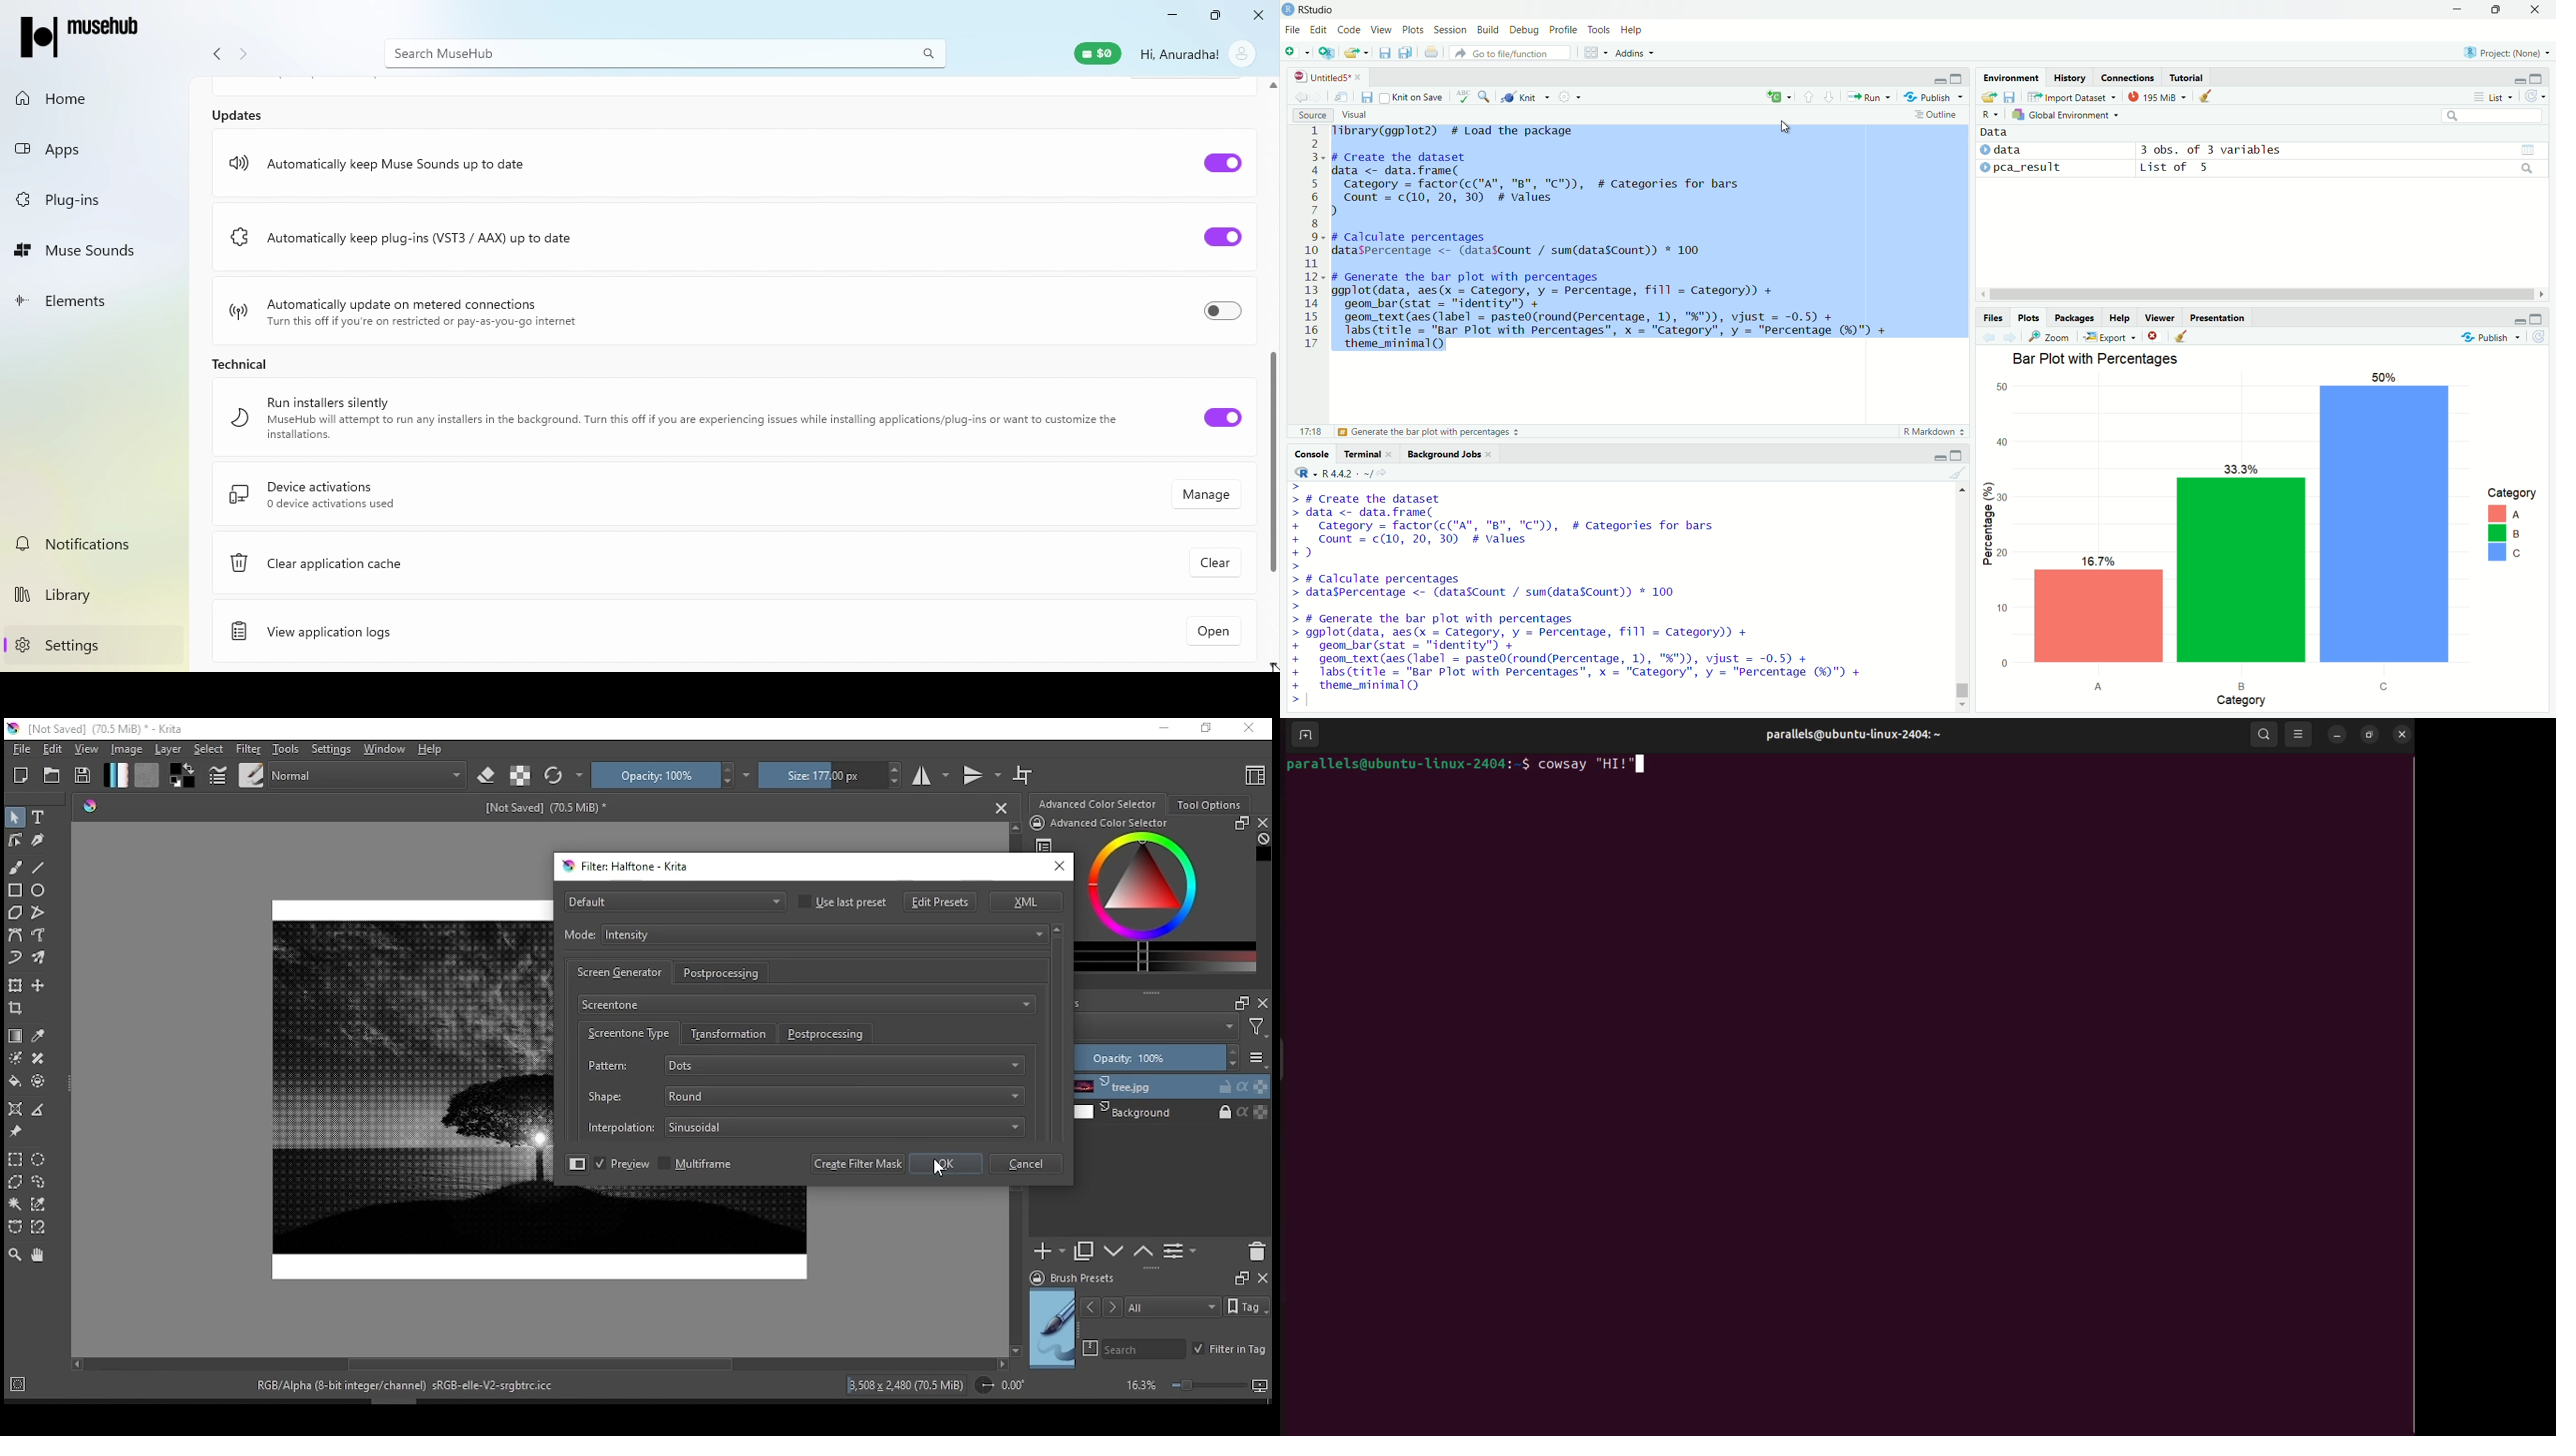 The image size is (2576, 1456). Describe the element at coordinates (2491, 115) in the screenshot. I see `search` at that location.